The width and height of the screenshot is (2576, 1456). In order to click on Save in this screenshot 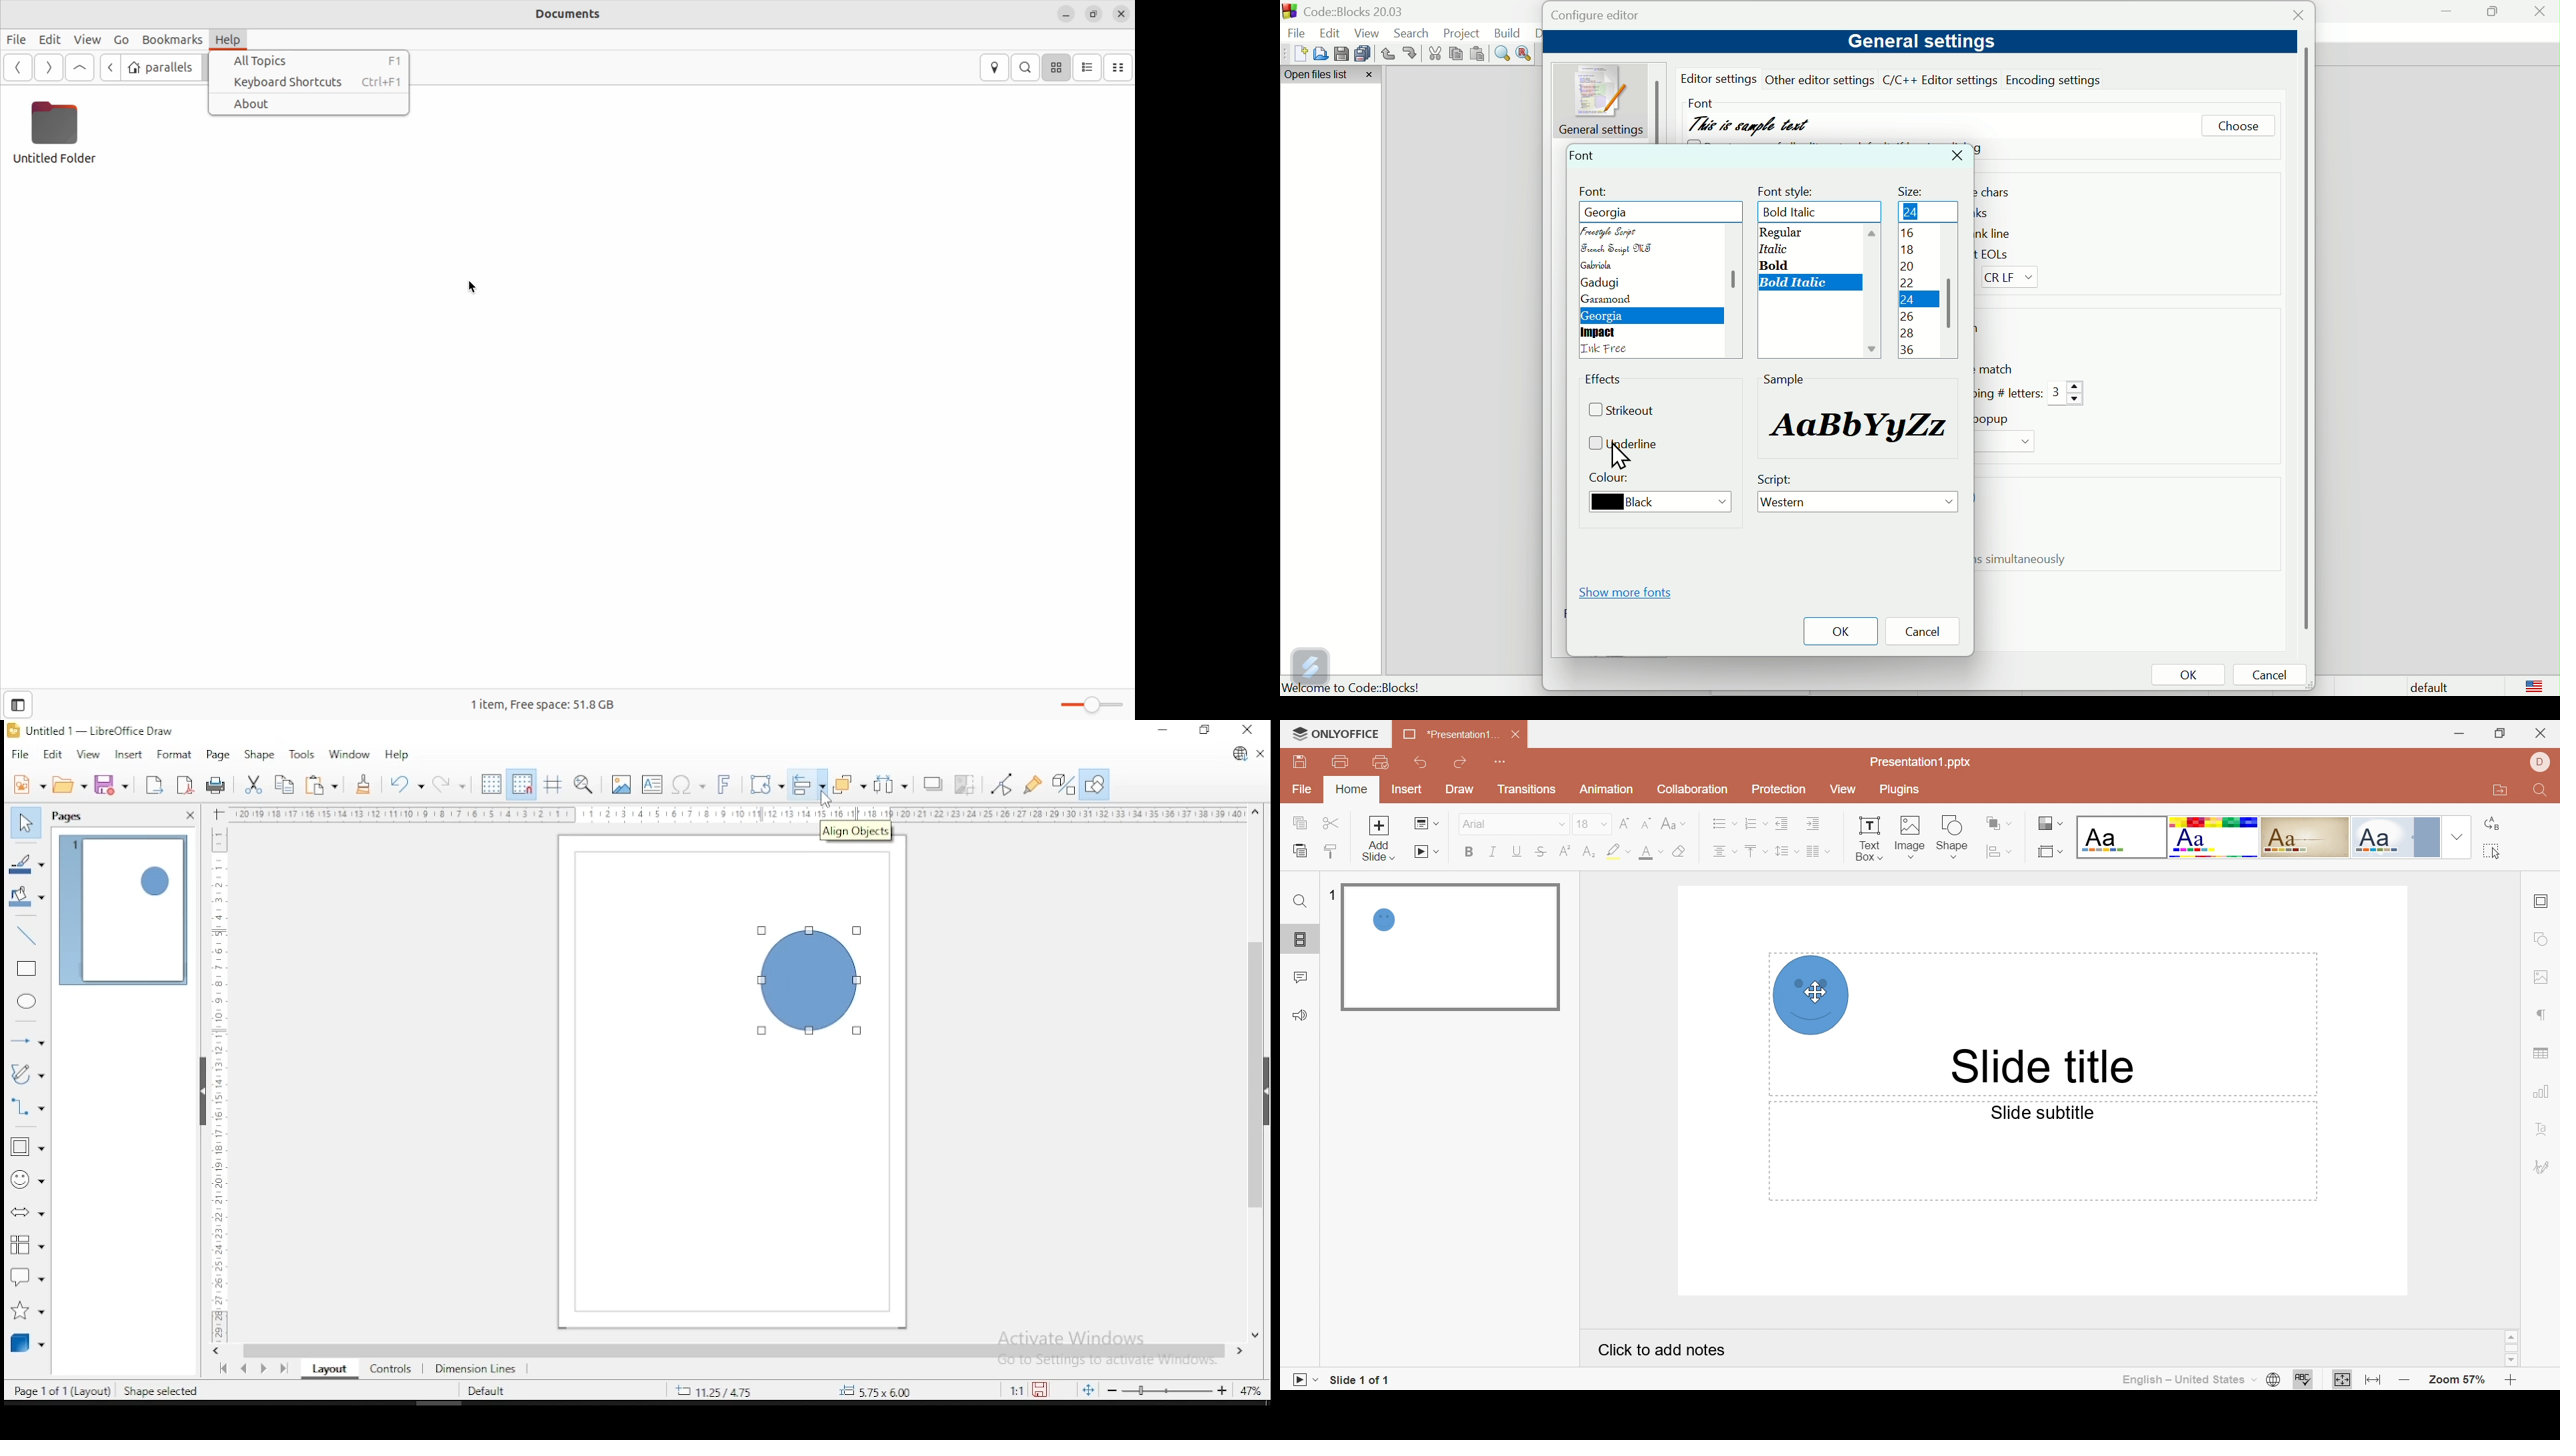, I will do `click(1299, 762)`.